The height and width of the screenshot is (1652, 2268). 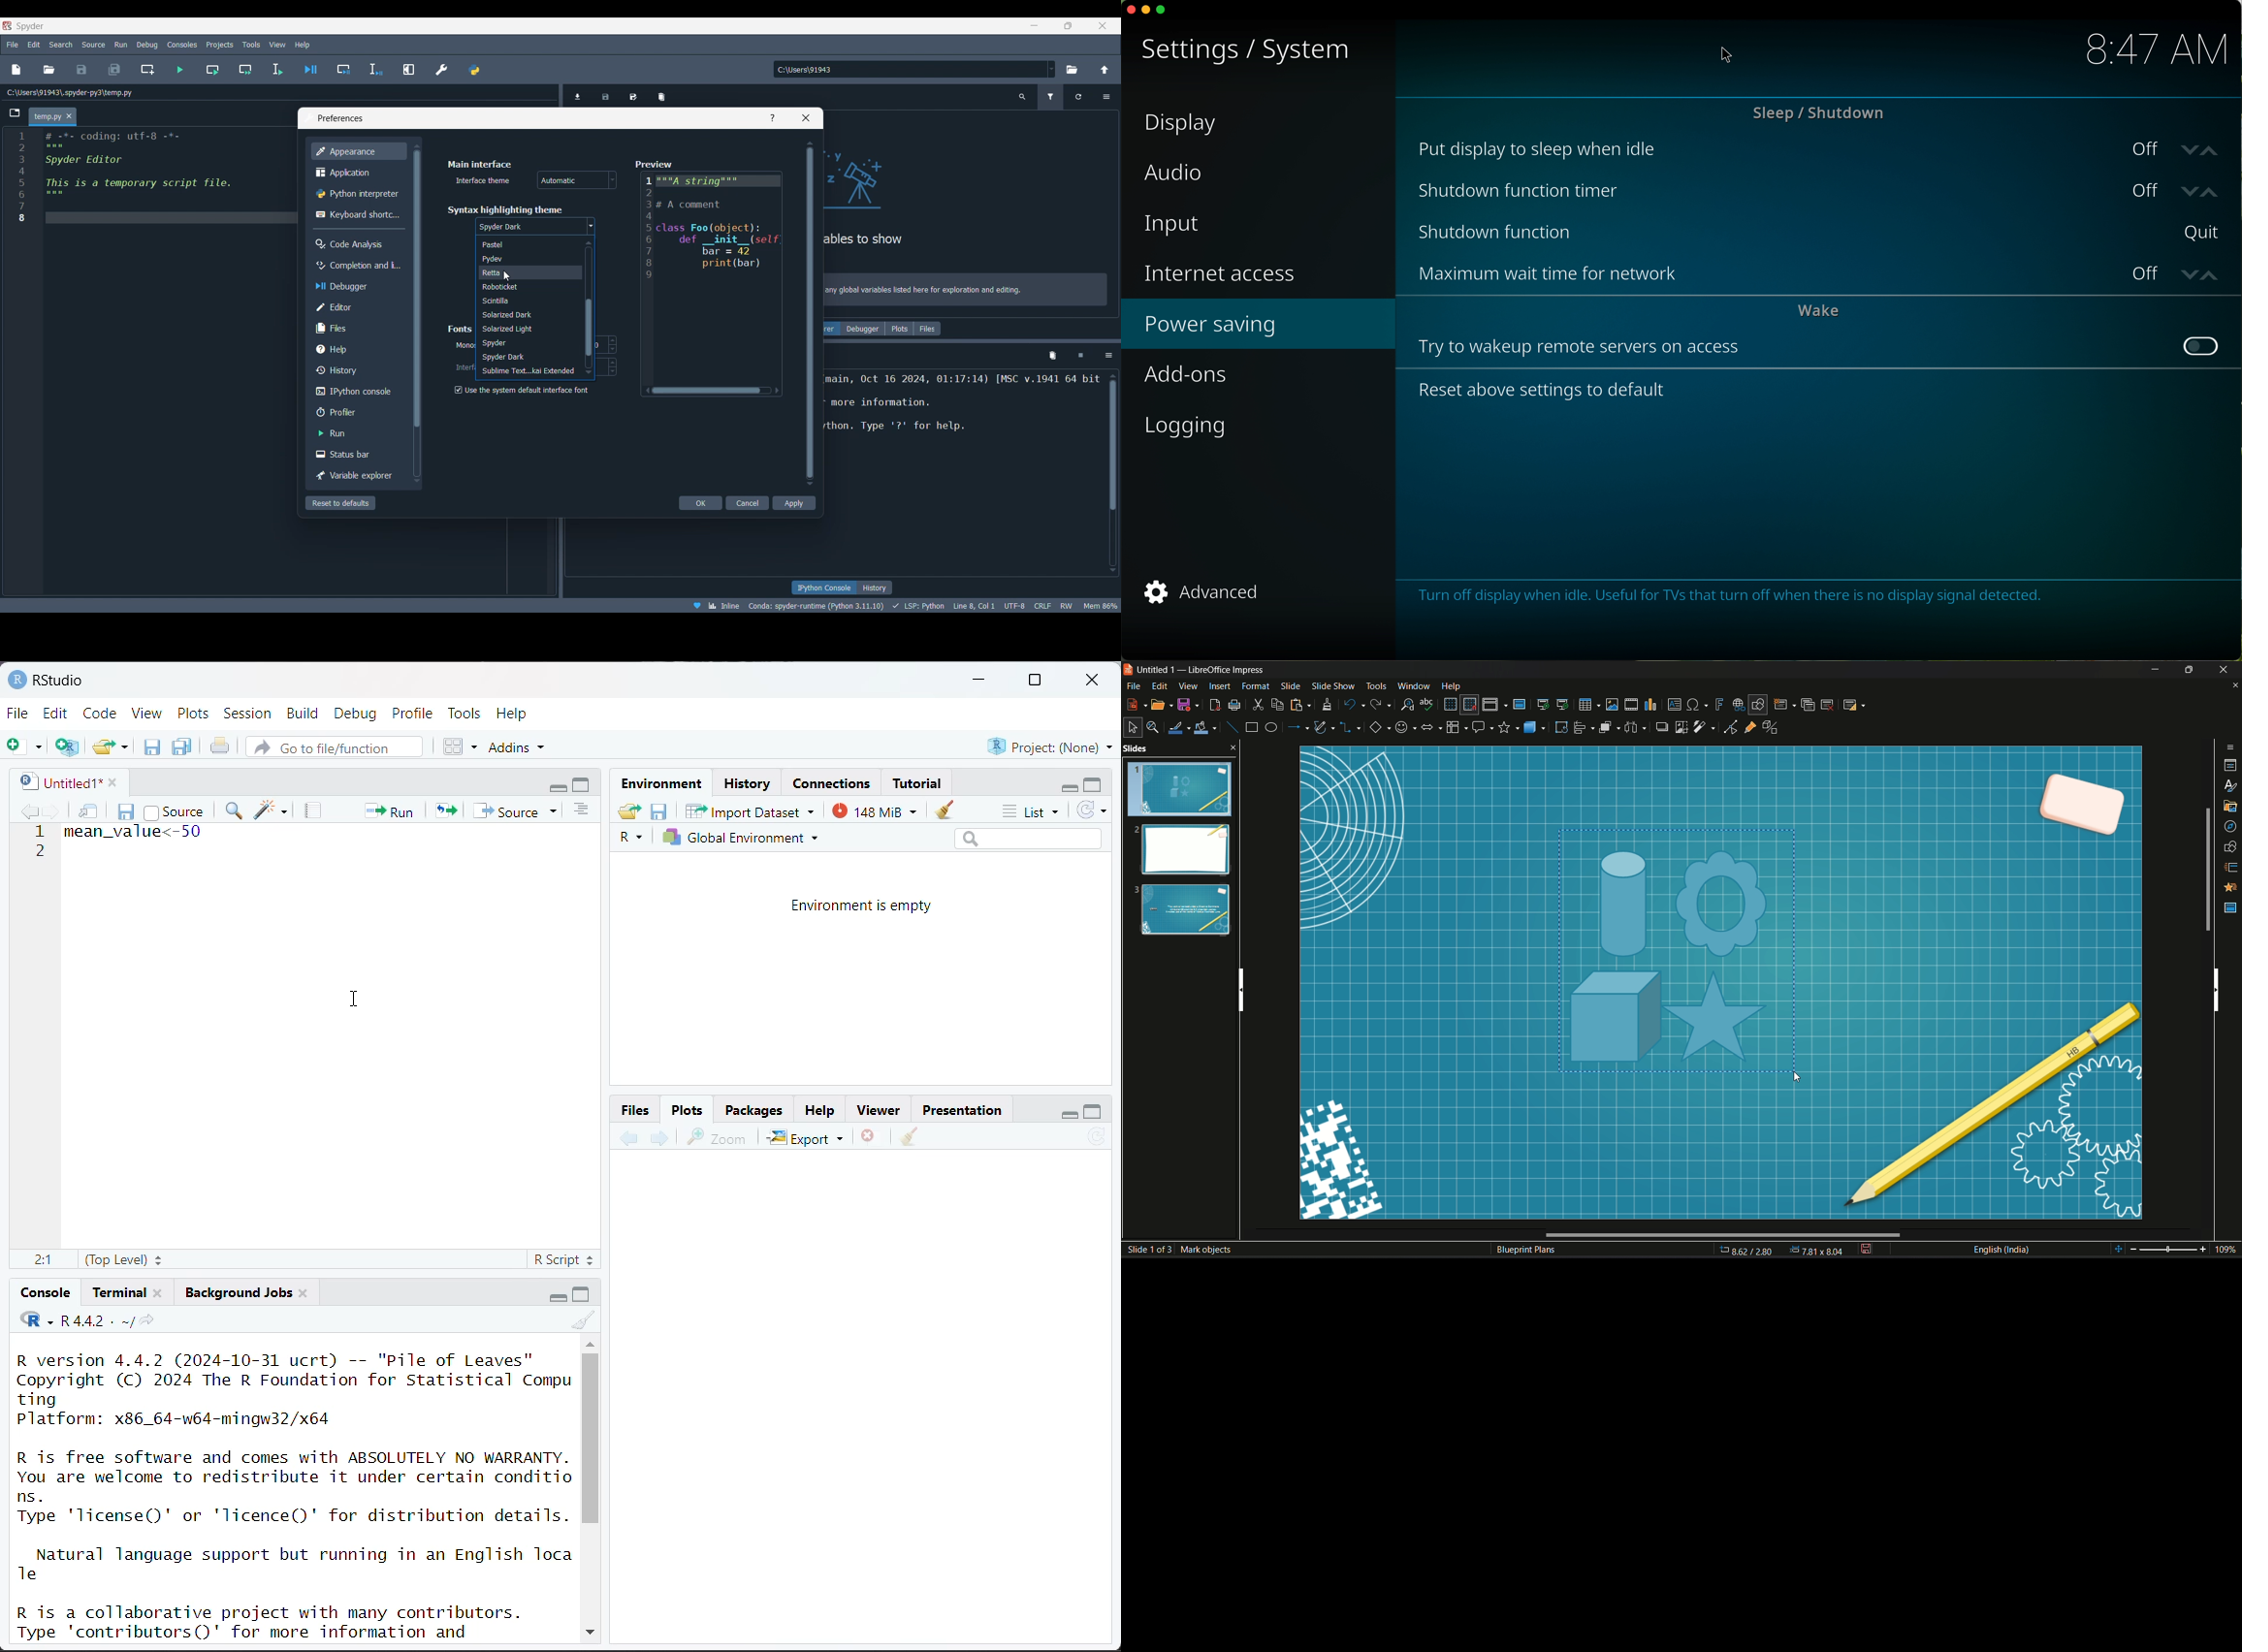 I want to click on minimize, so click(x=1147, y=9).